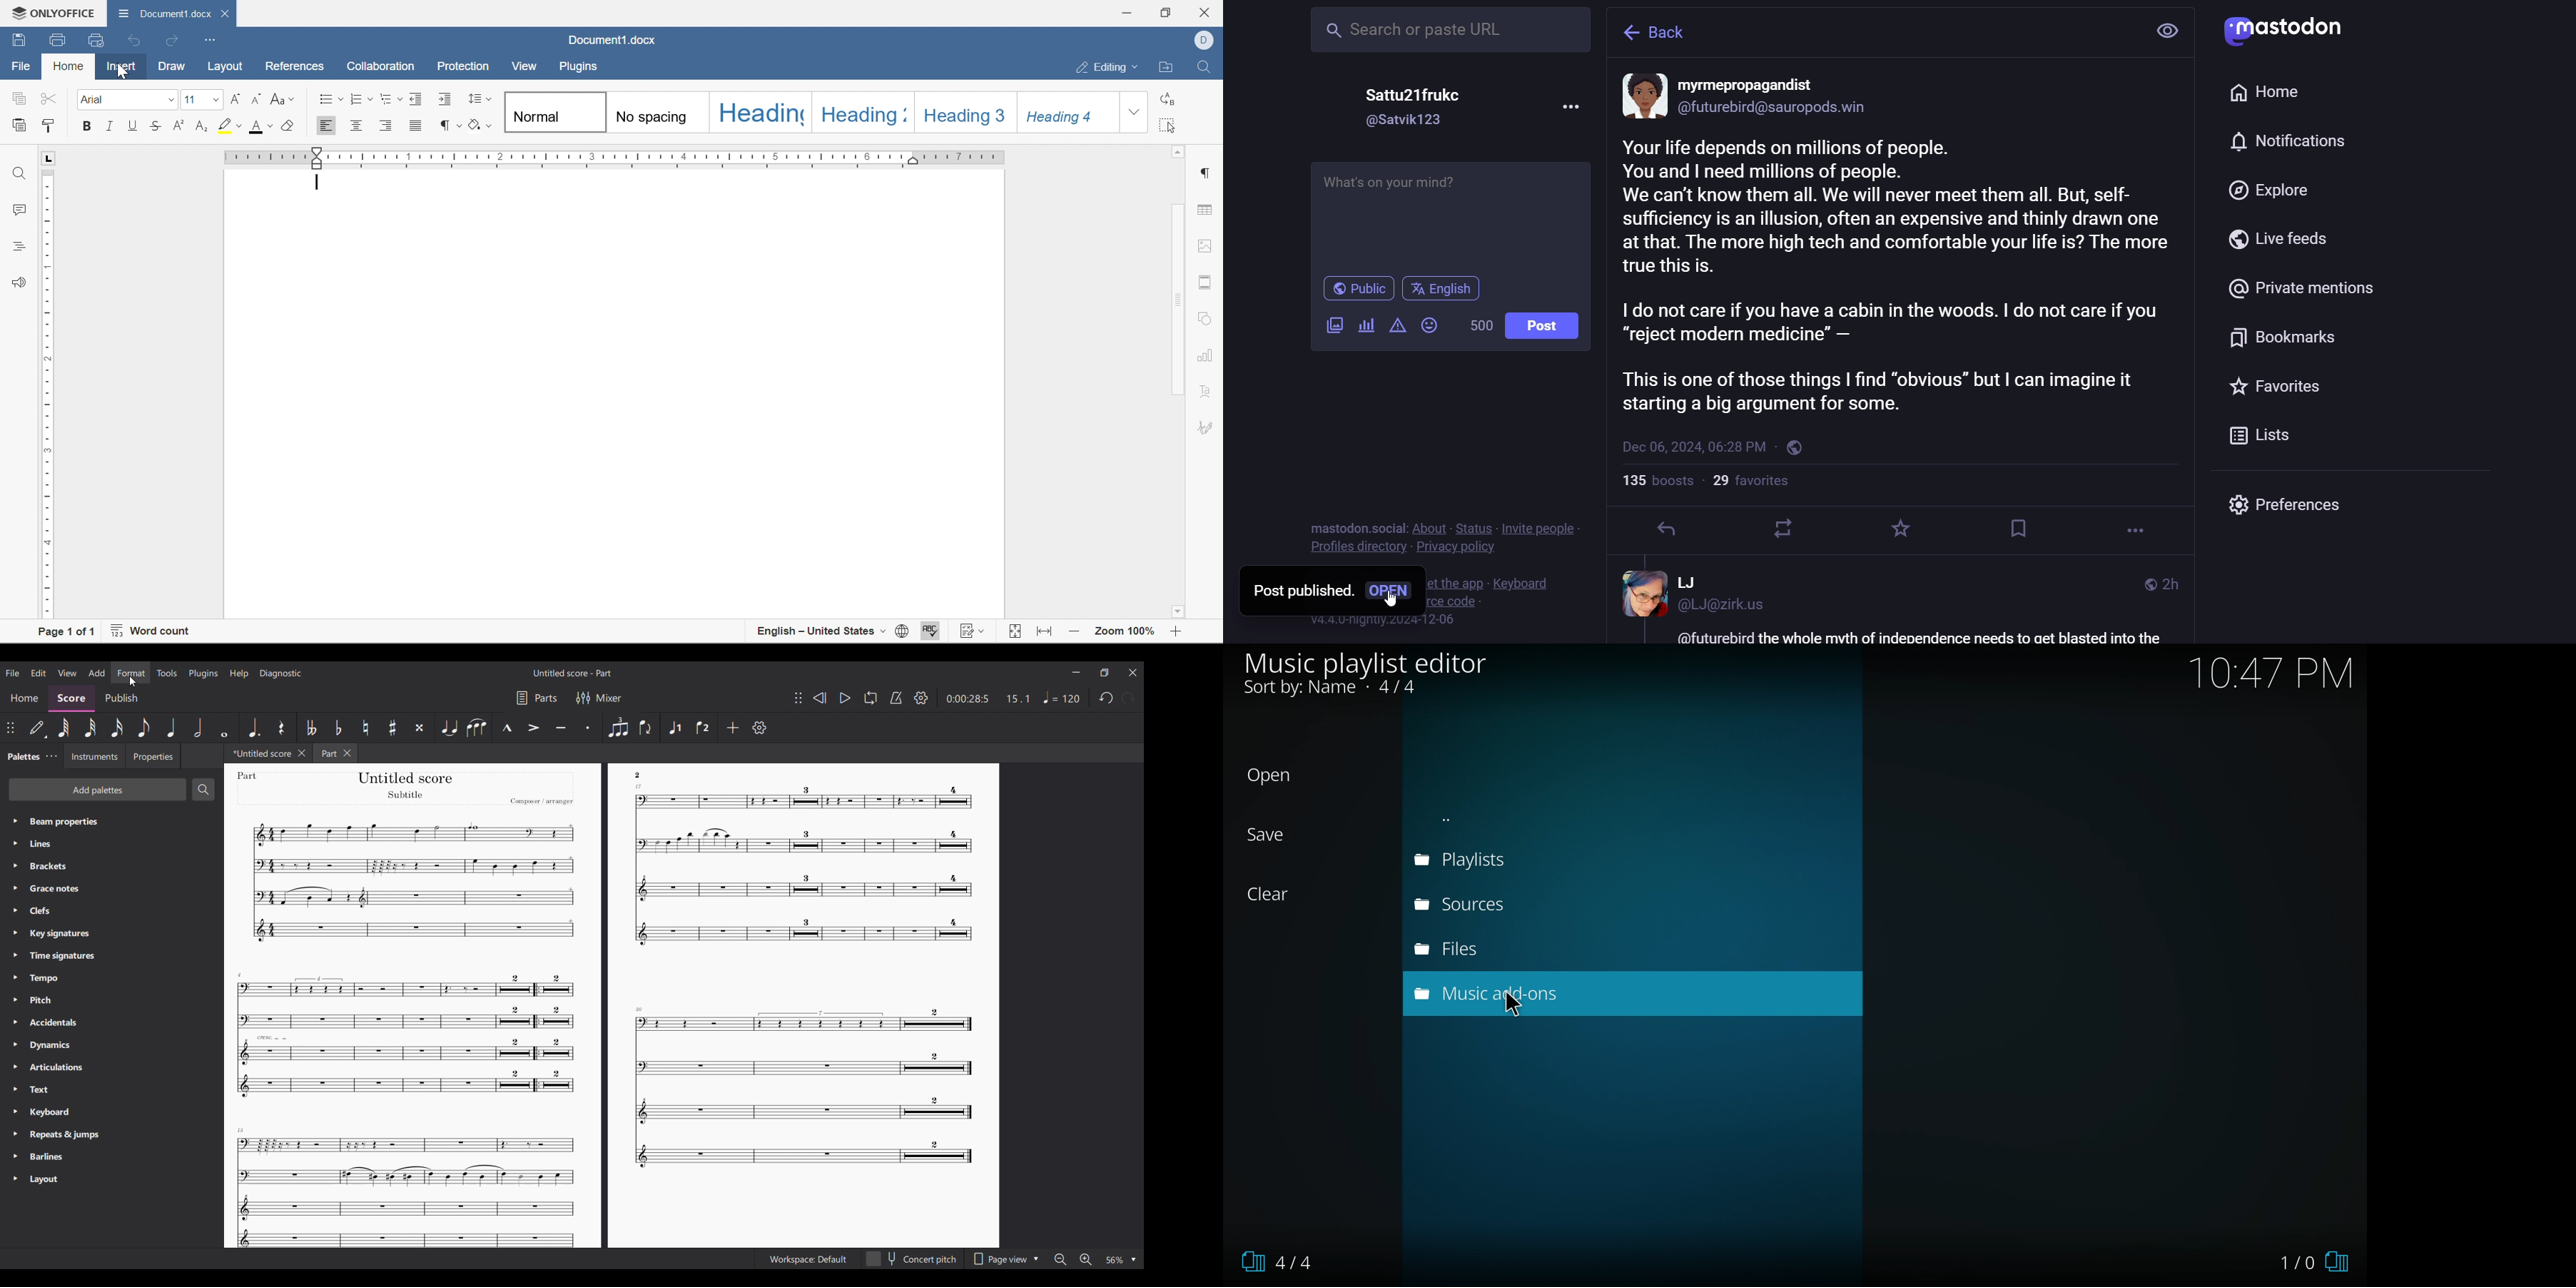  What do you see at coordinates (578, 67) in the screenshot?
I see `Plugins` at bounding box center [578, 67].